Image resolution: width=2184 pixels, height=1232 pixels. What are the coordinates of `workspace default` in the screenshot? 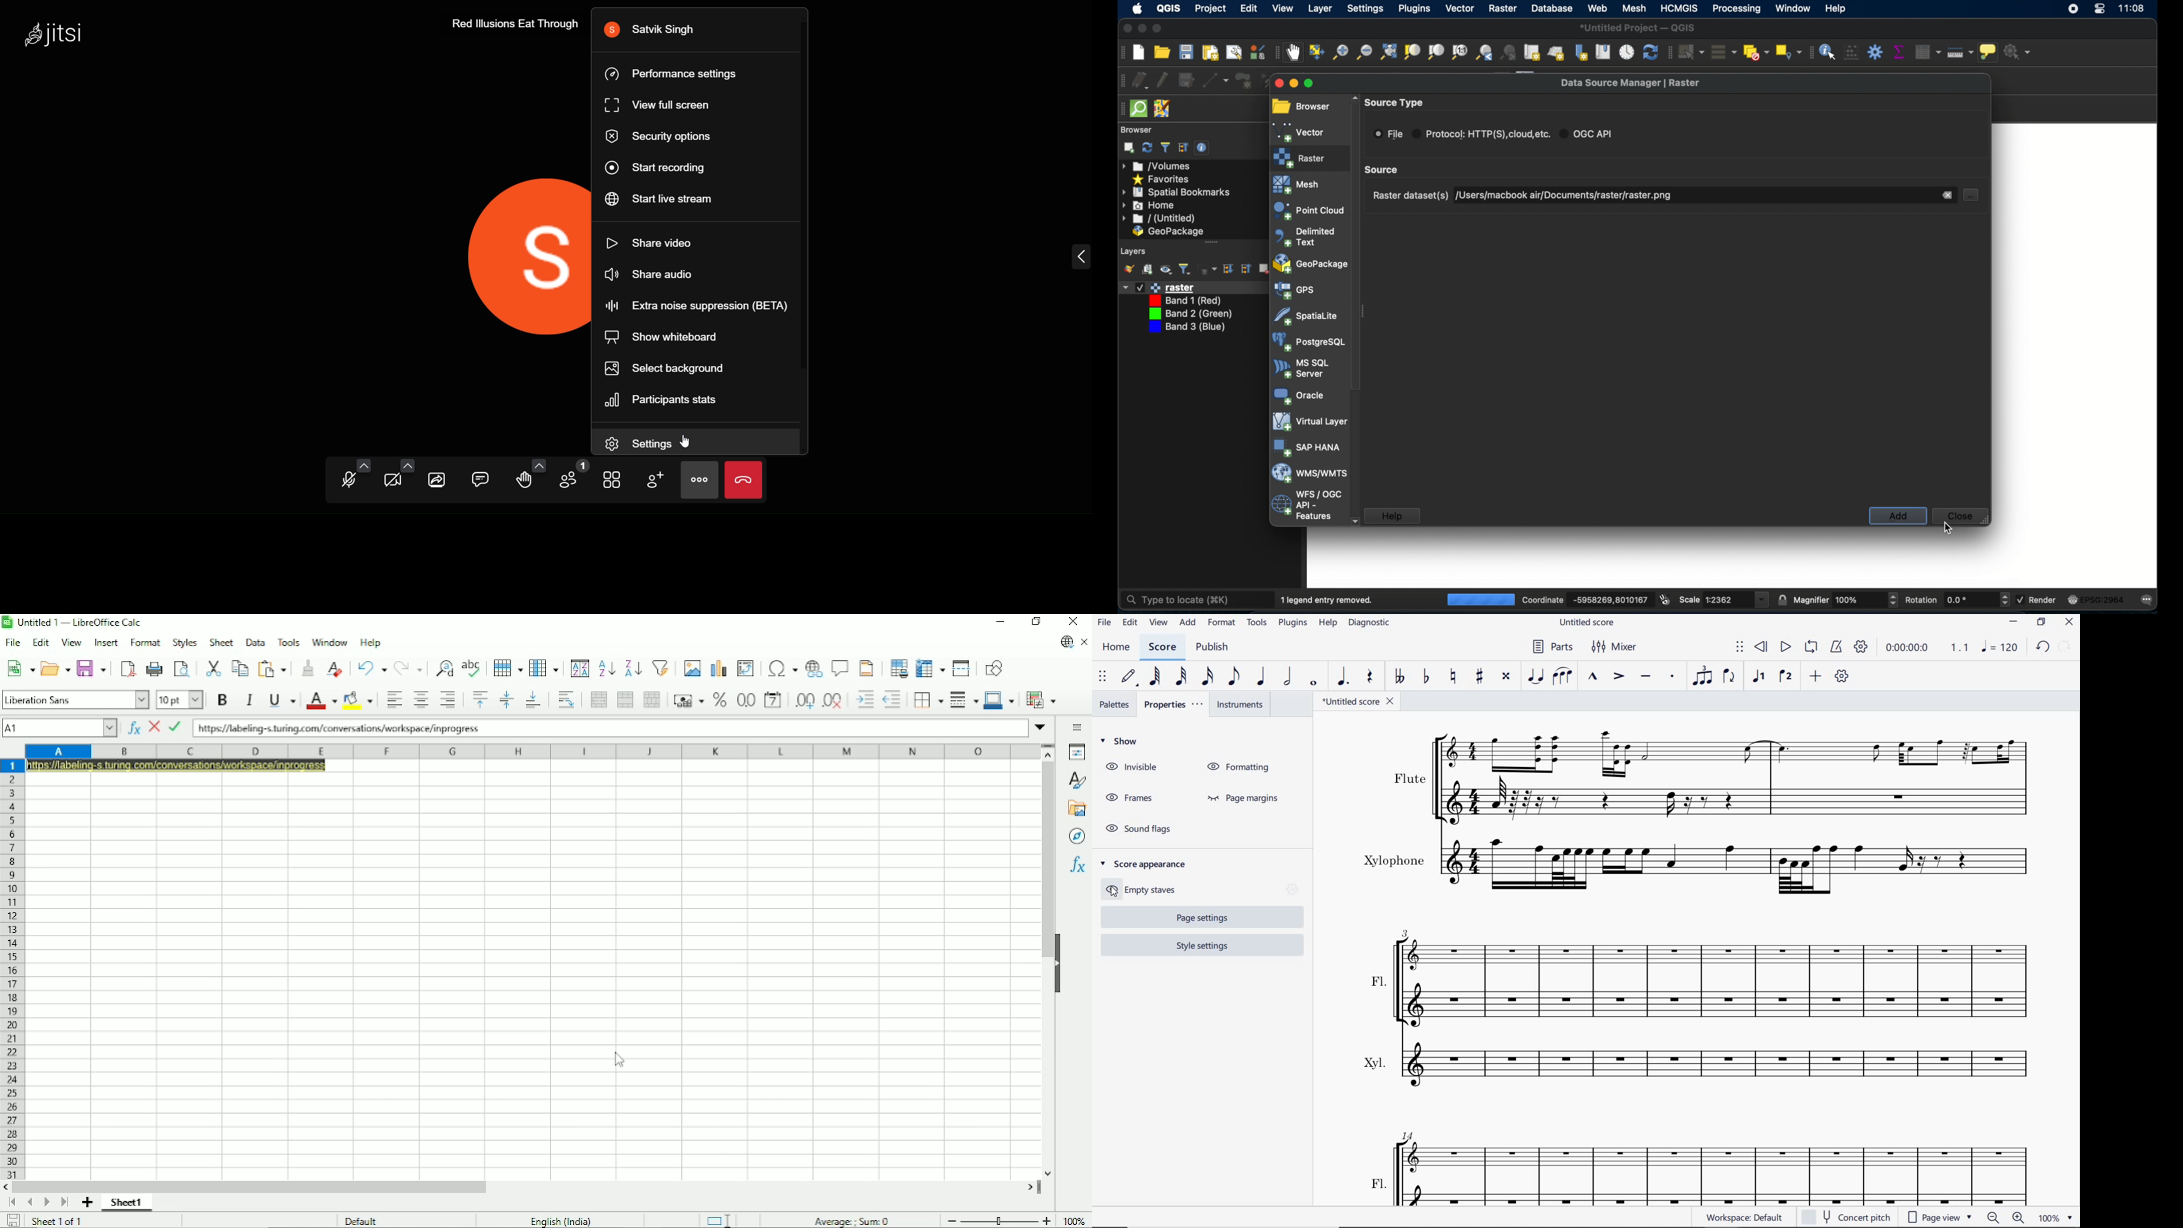 It's located at (1743, 1217).